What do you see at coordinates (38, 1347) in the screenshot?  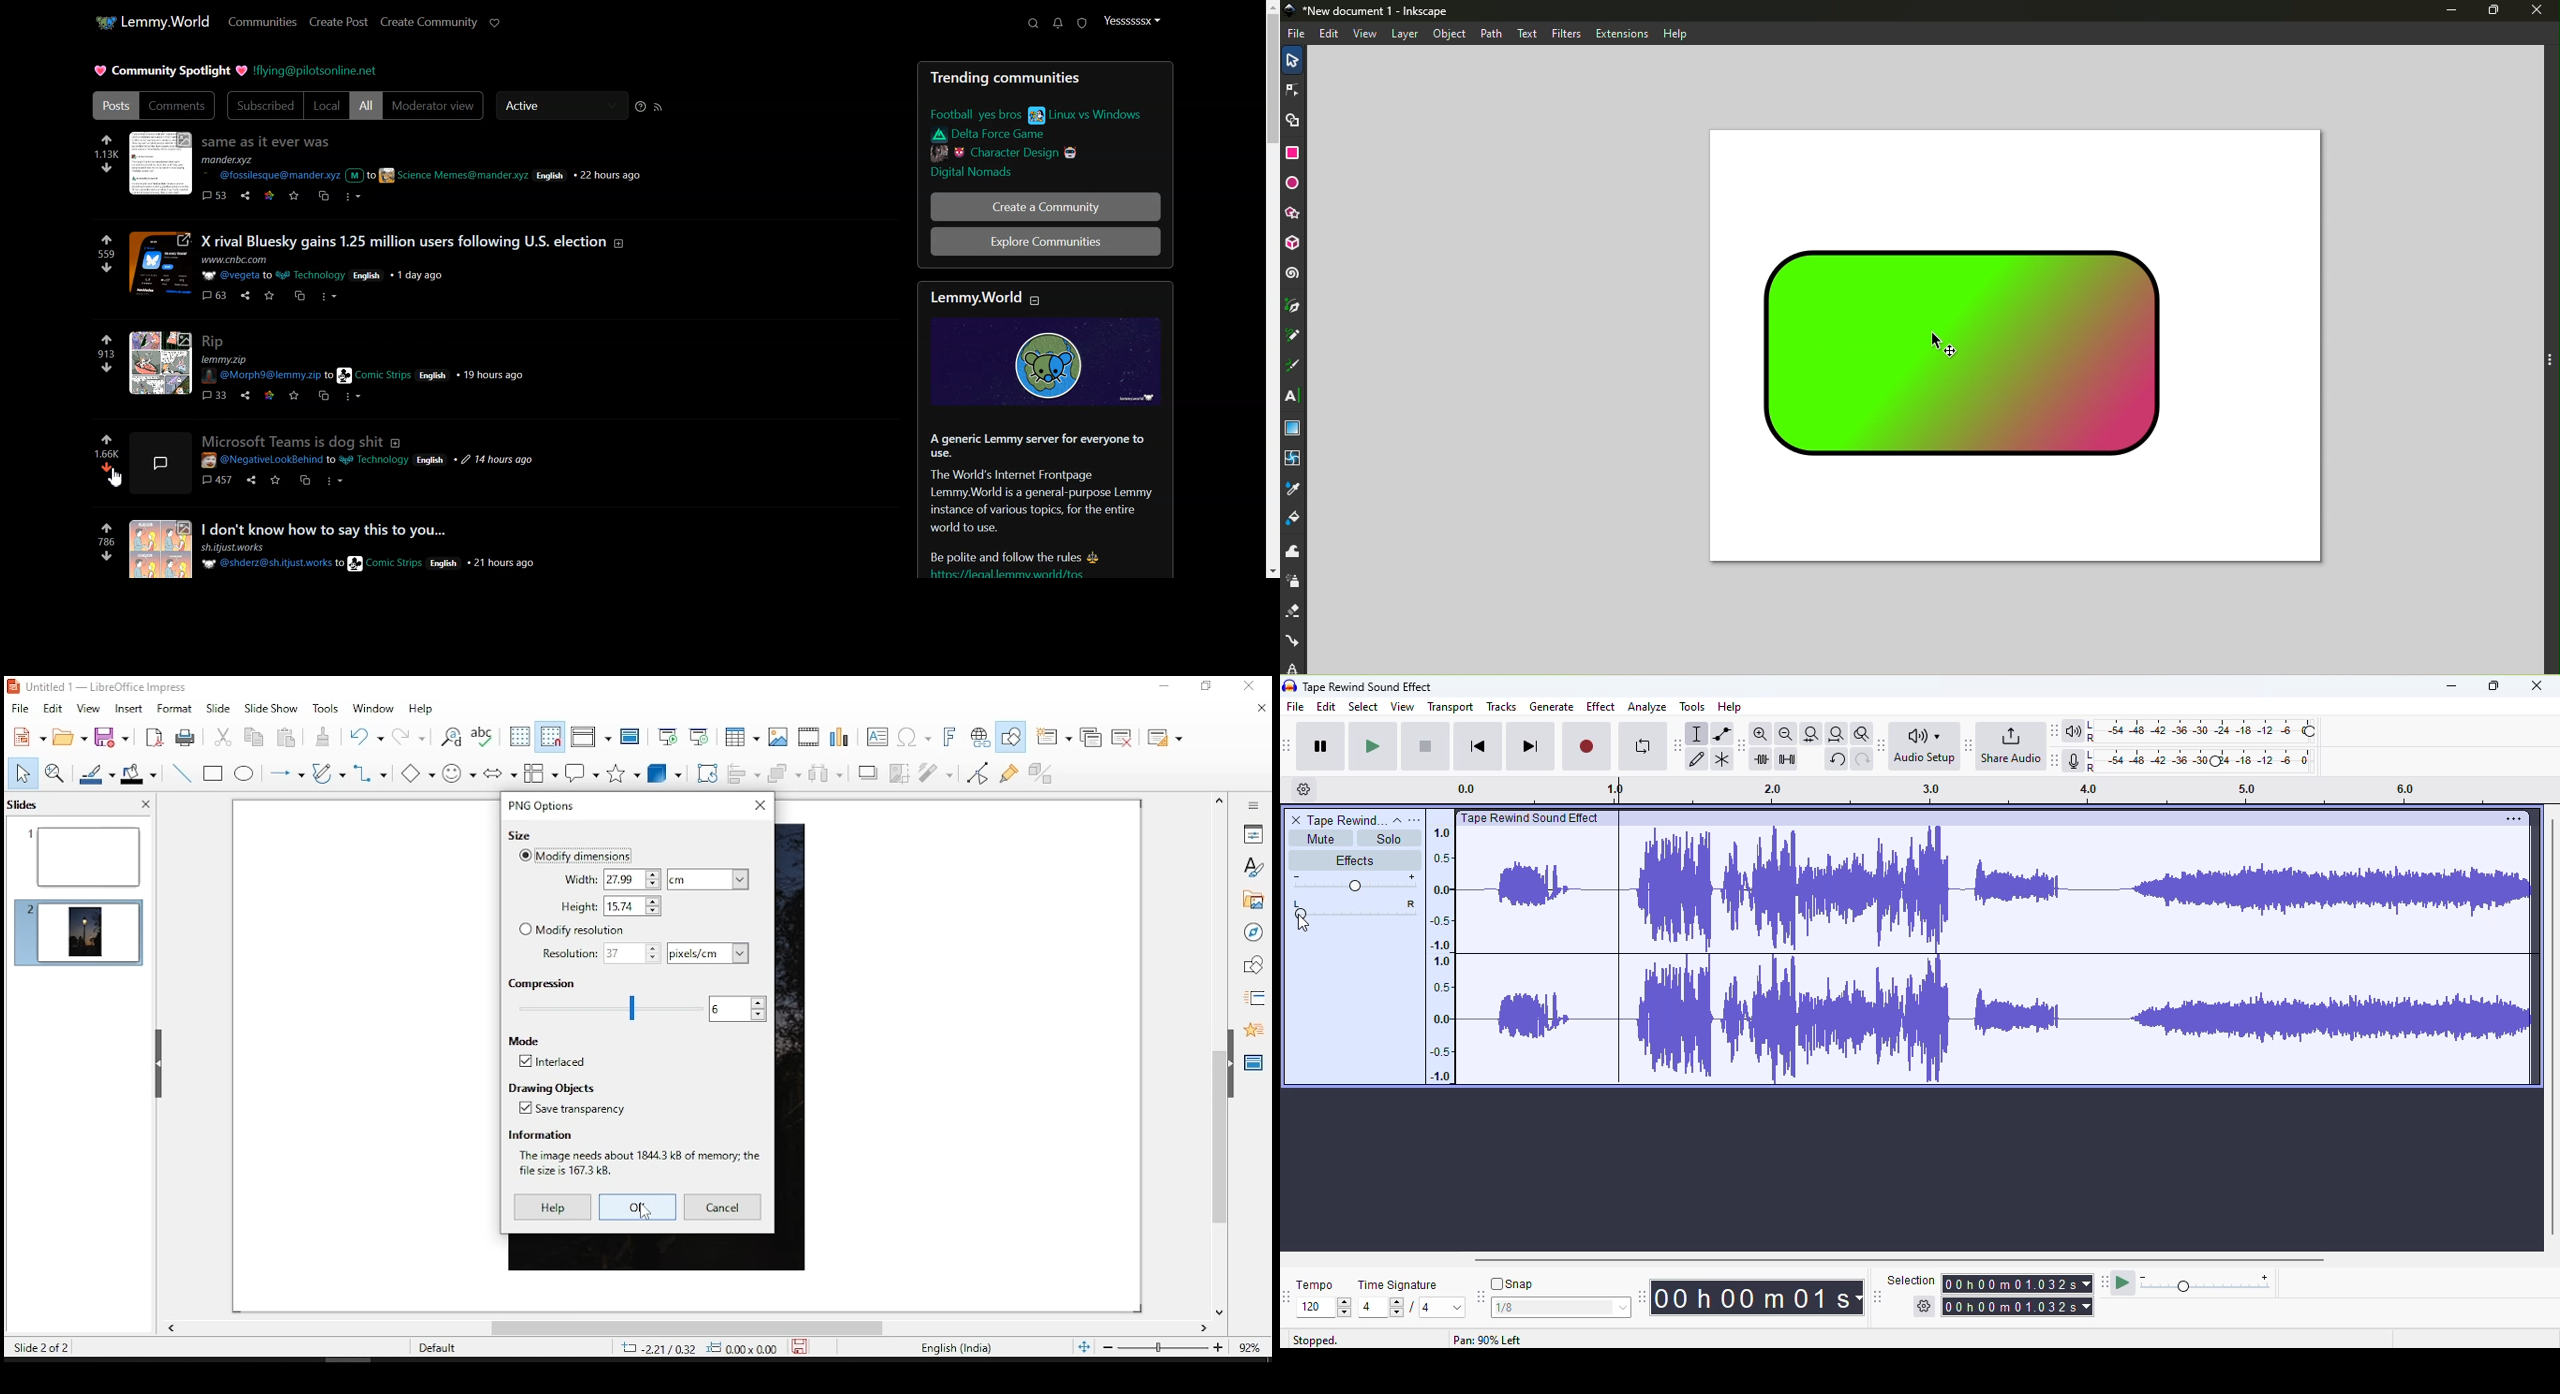 I see `Slide 2 of 2` at bounding box center [38, 1347].